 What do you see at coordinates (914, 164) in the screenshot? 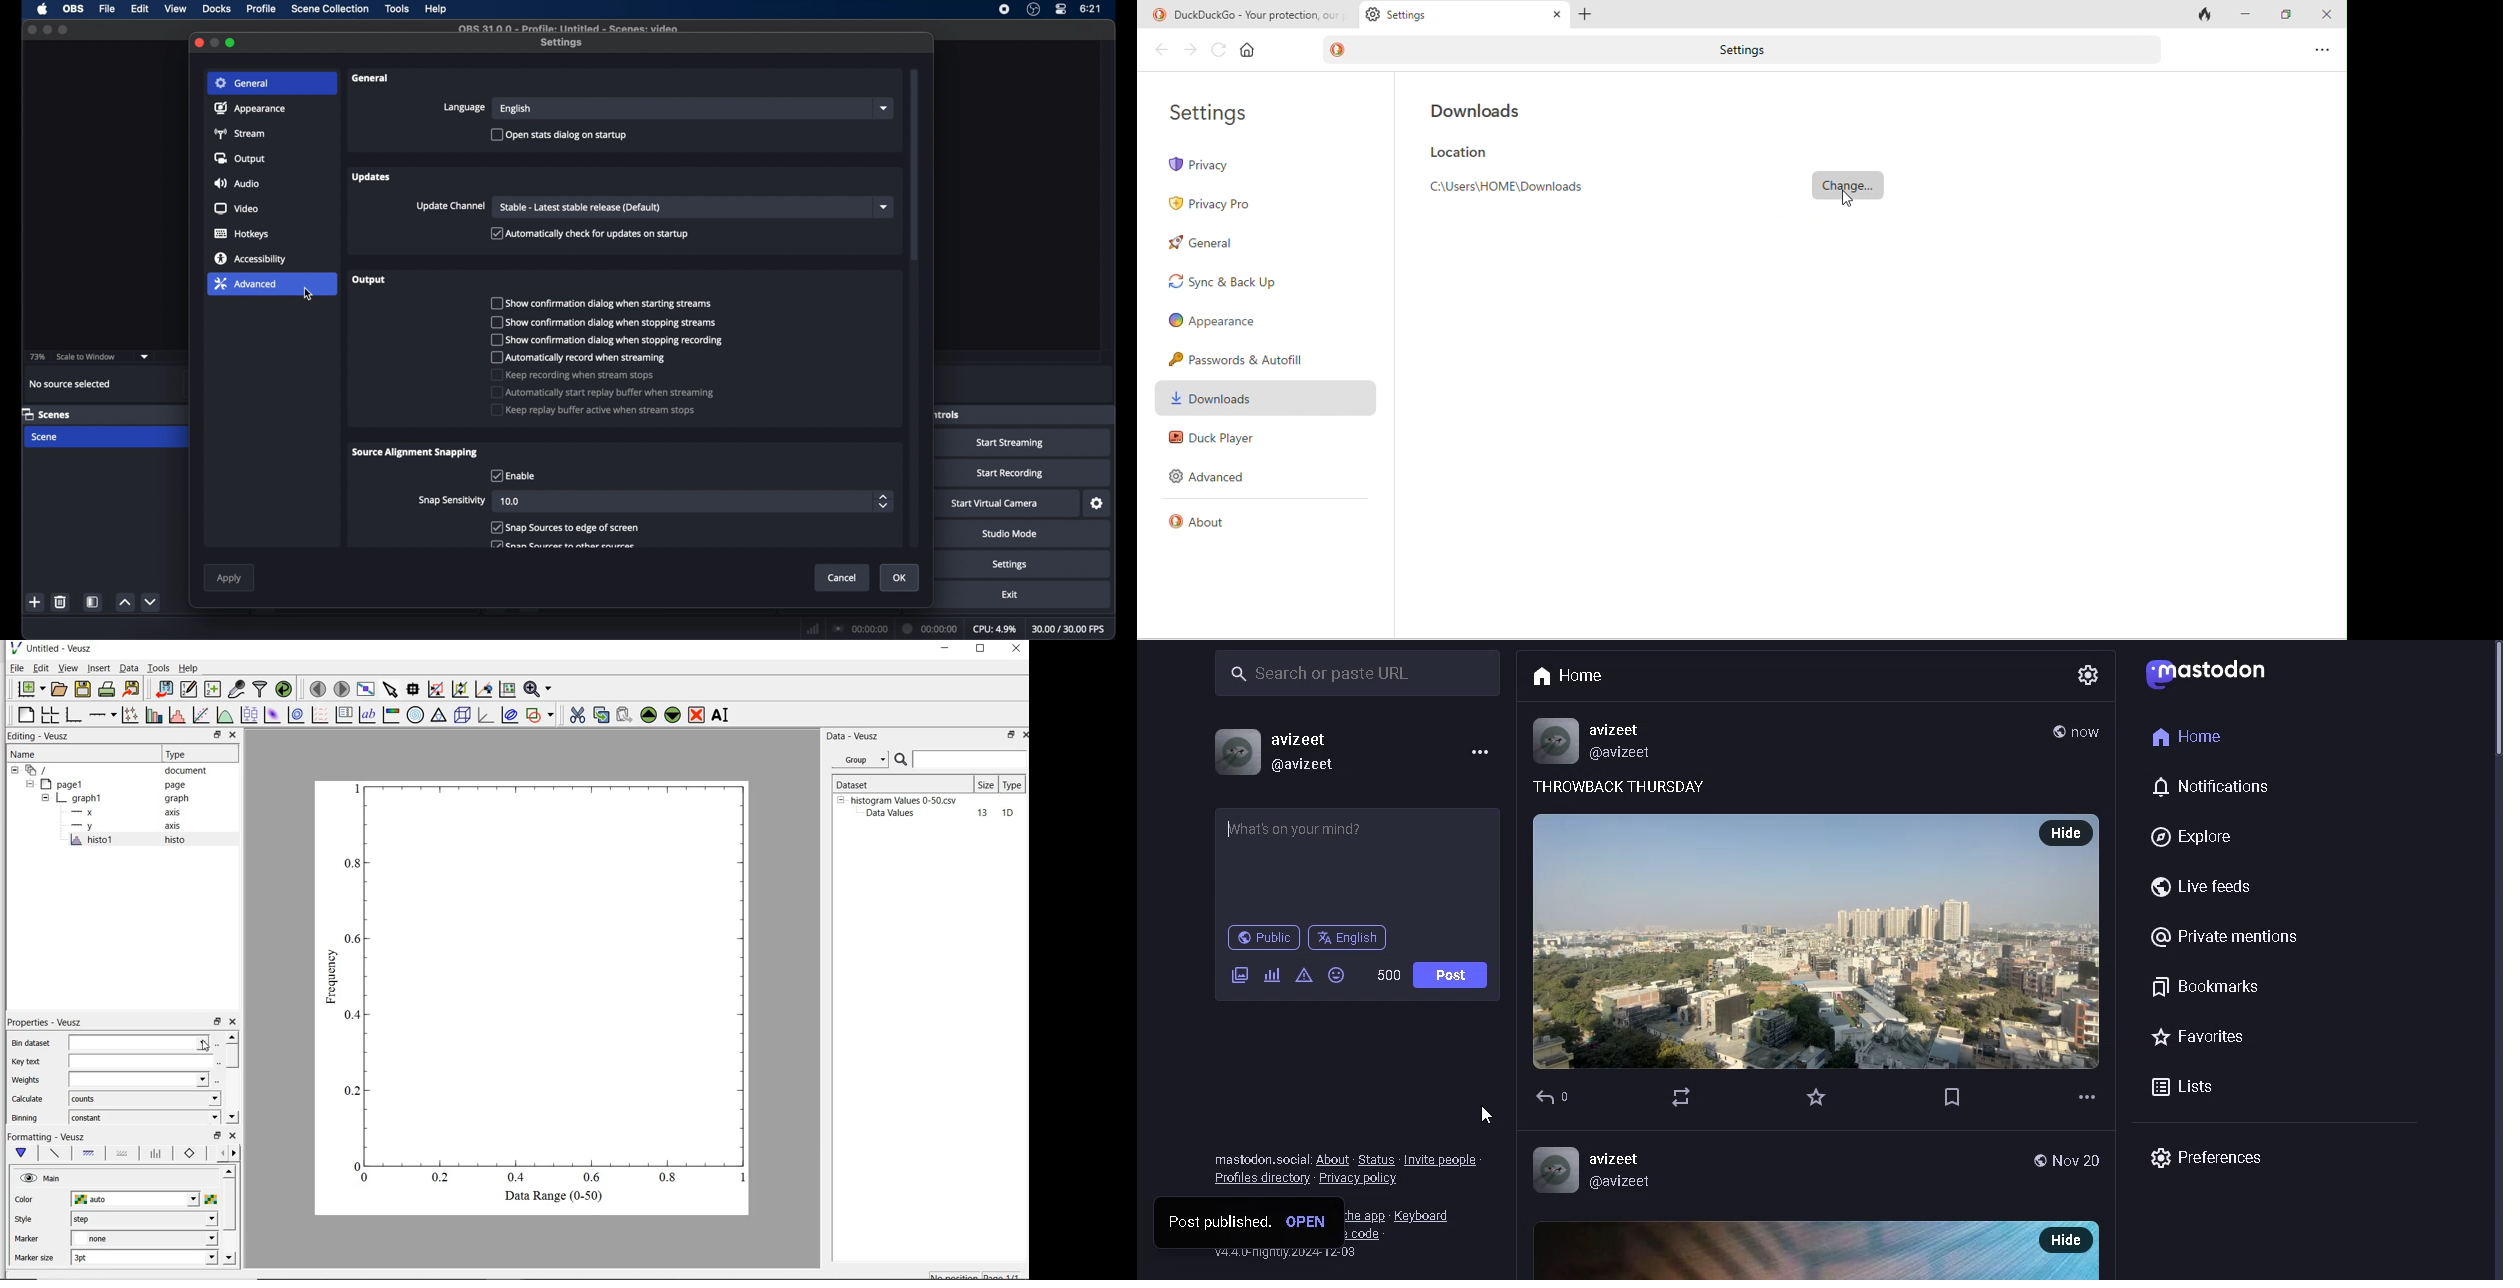
I see `scroll box` at bounding box center [914, 164].